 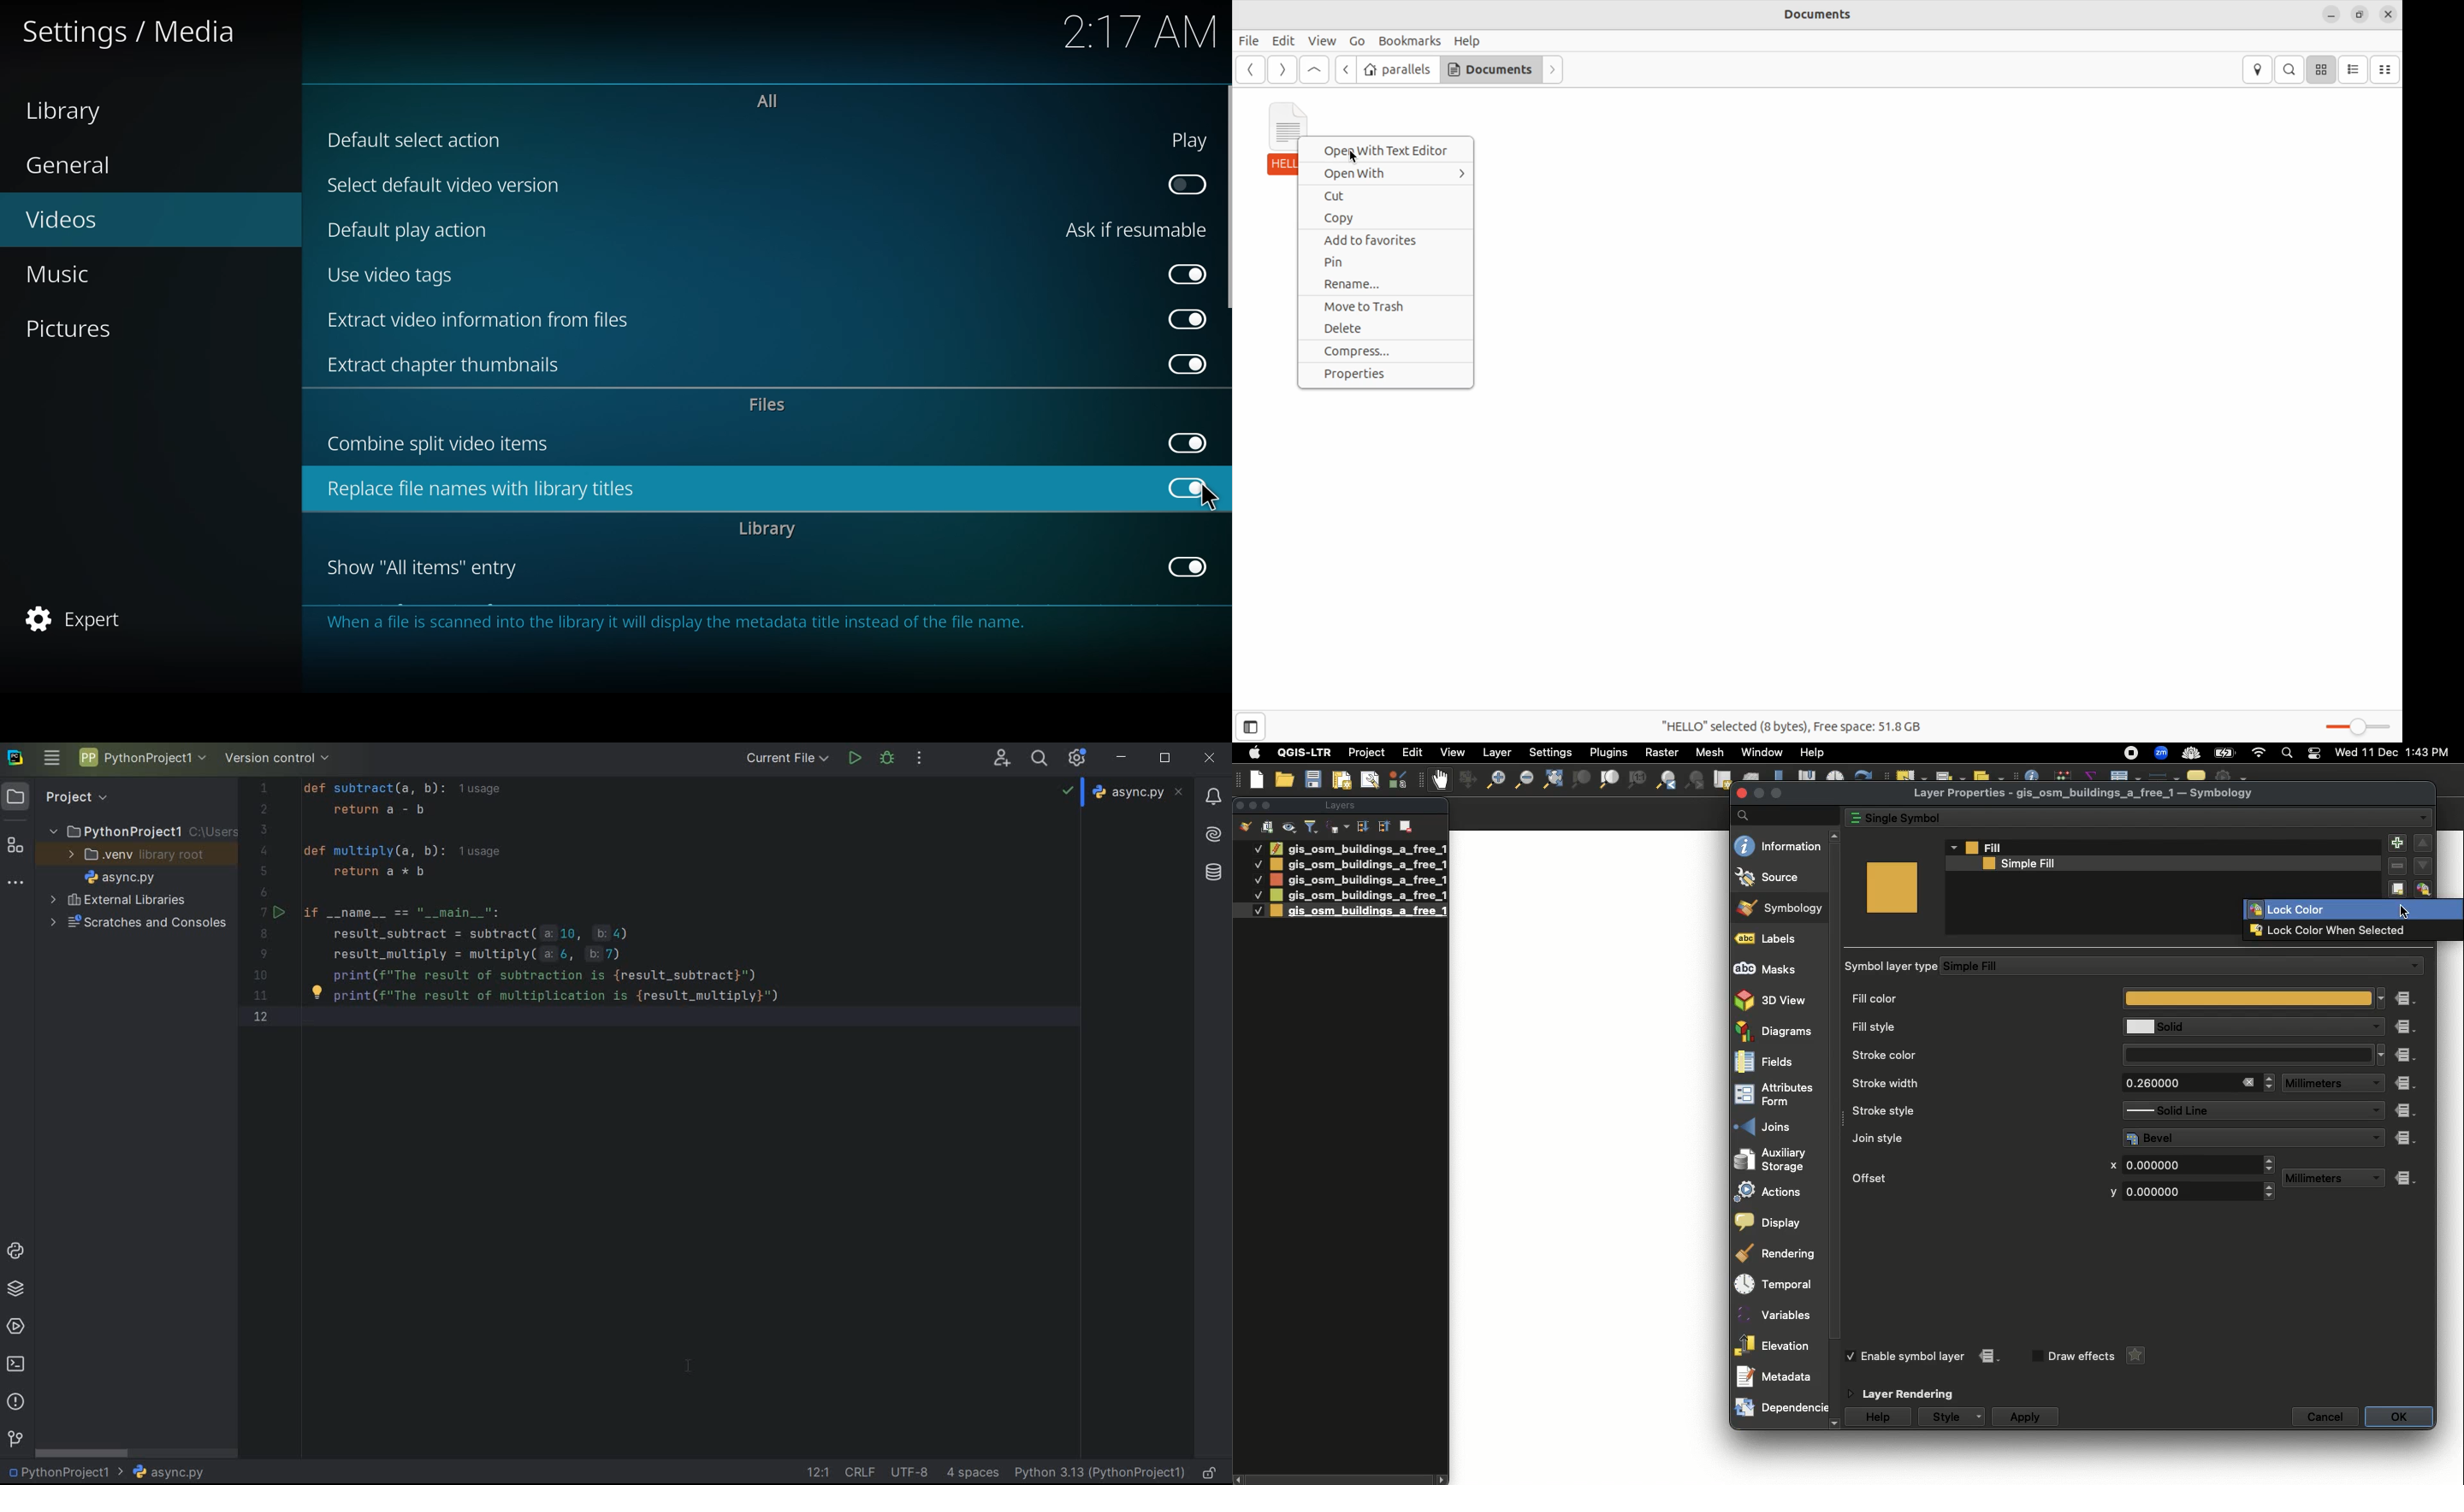 I want to click on Information, so click(x=1779, y=845).